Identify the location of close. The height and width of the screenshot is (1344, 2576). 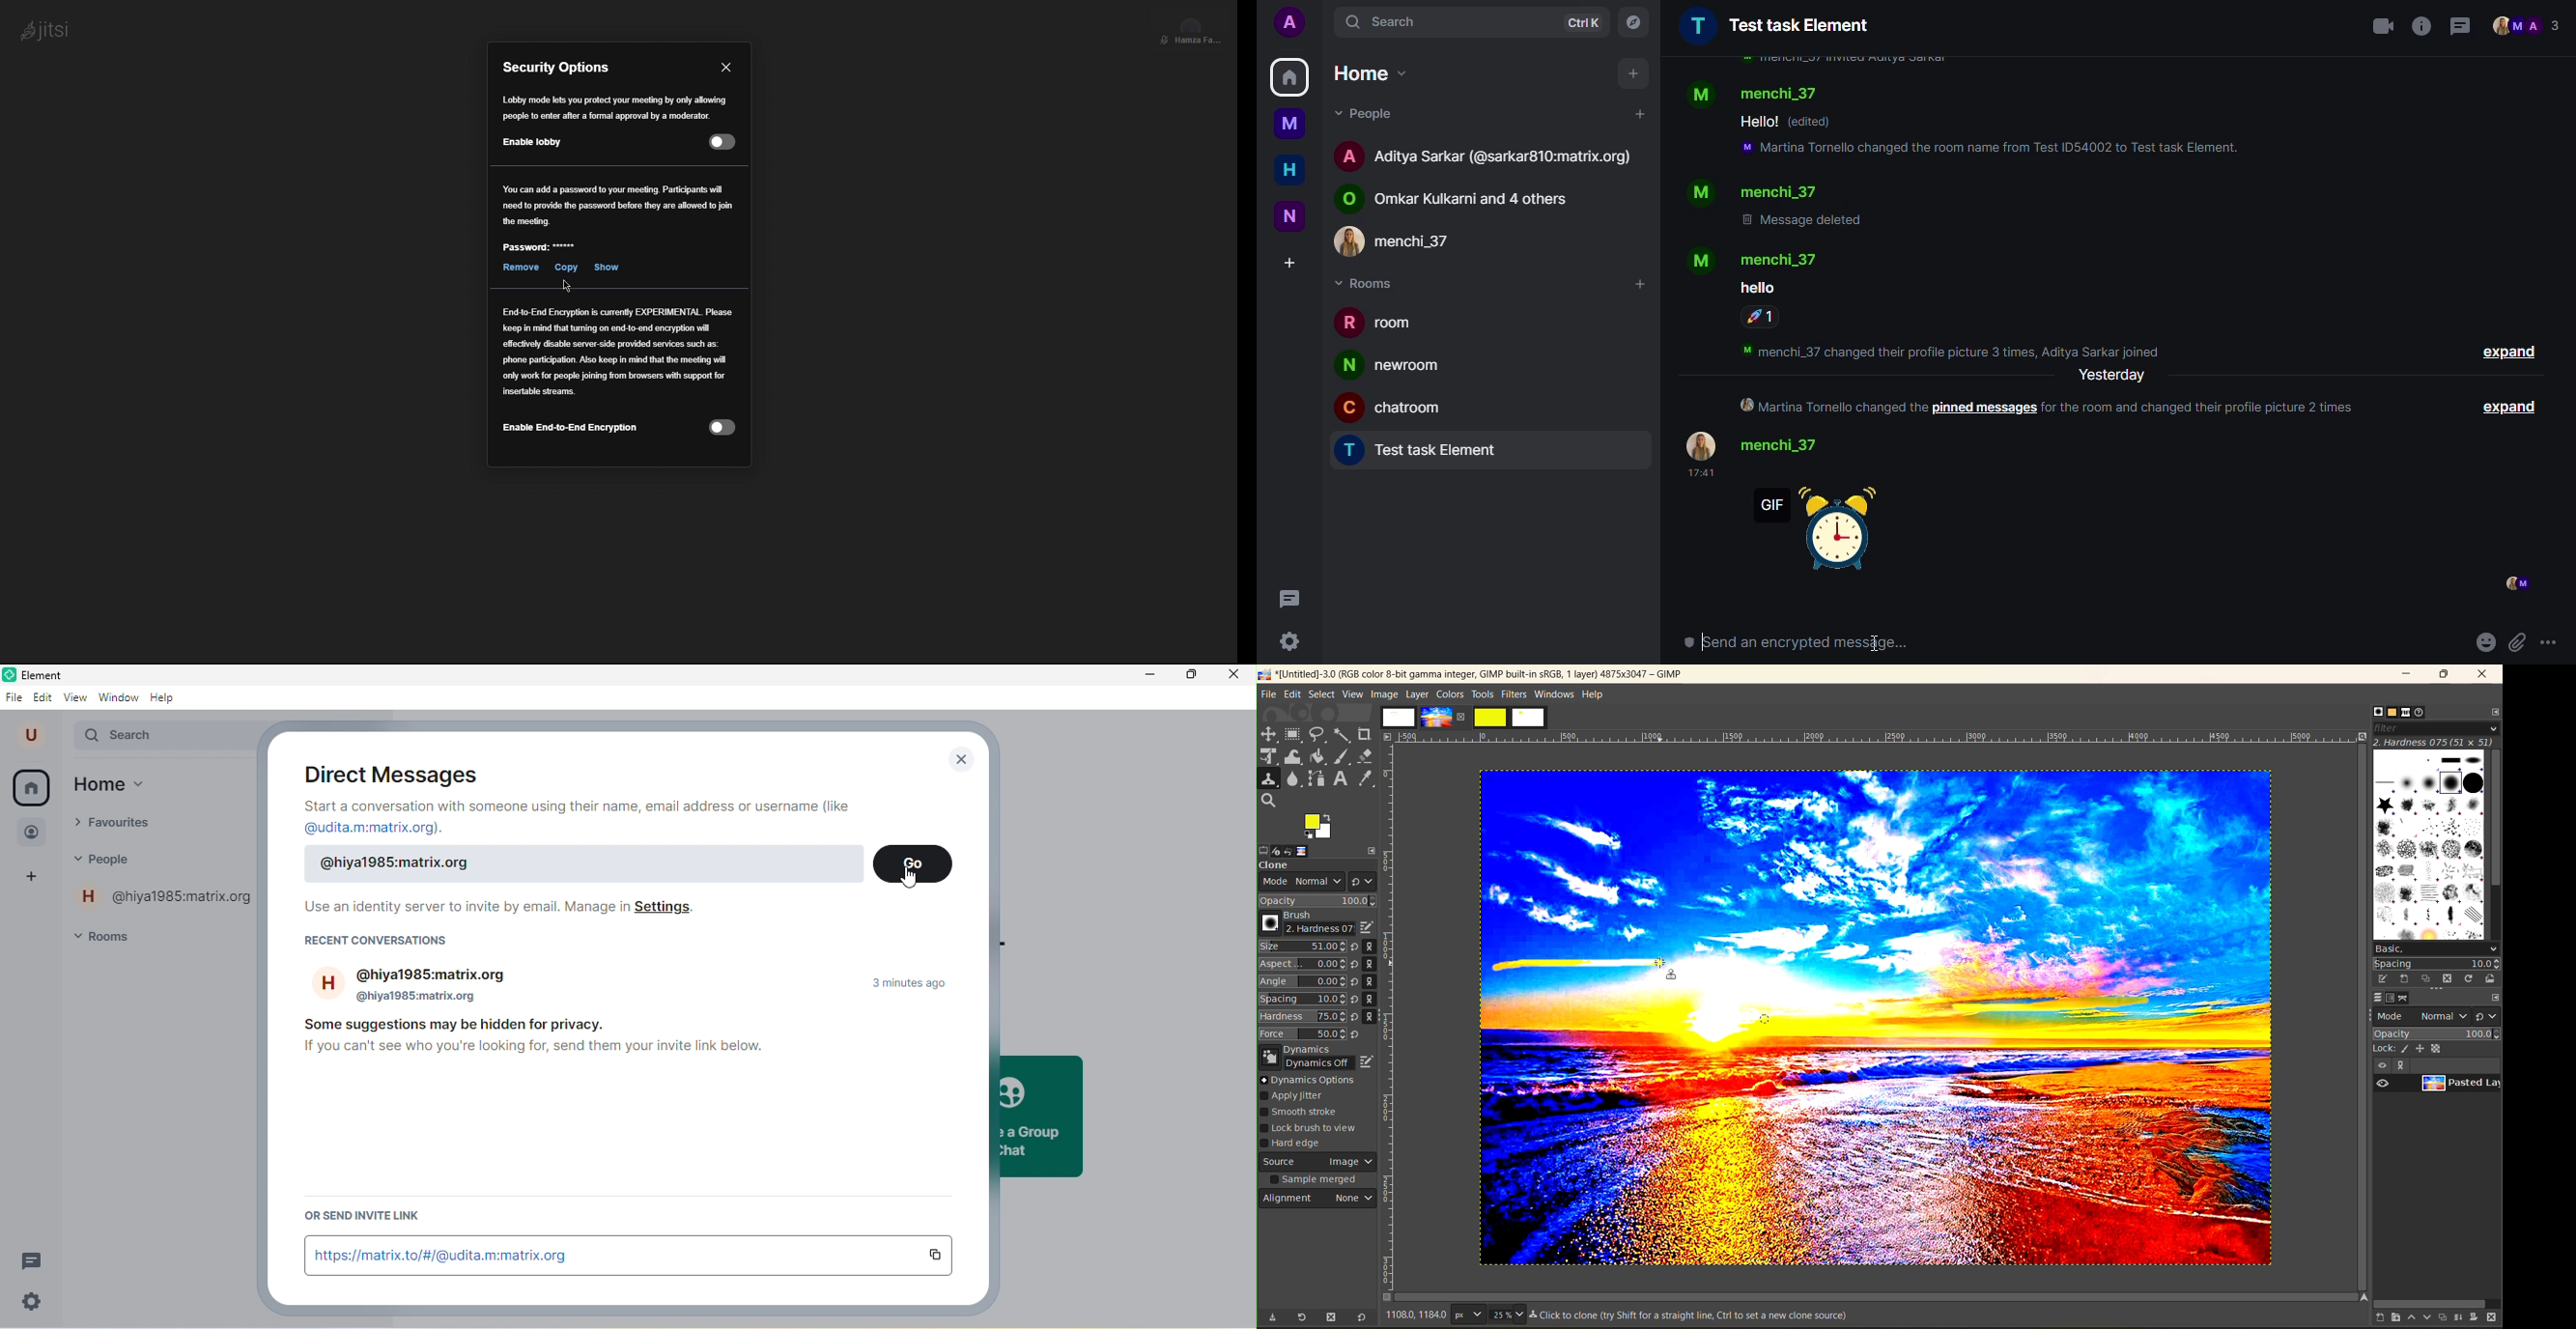
(1234, 676).